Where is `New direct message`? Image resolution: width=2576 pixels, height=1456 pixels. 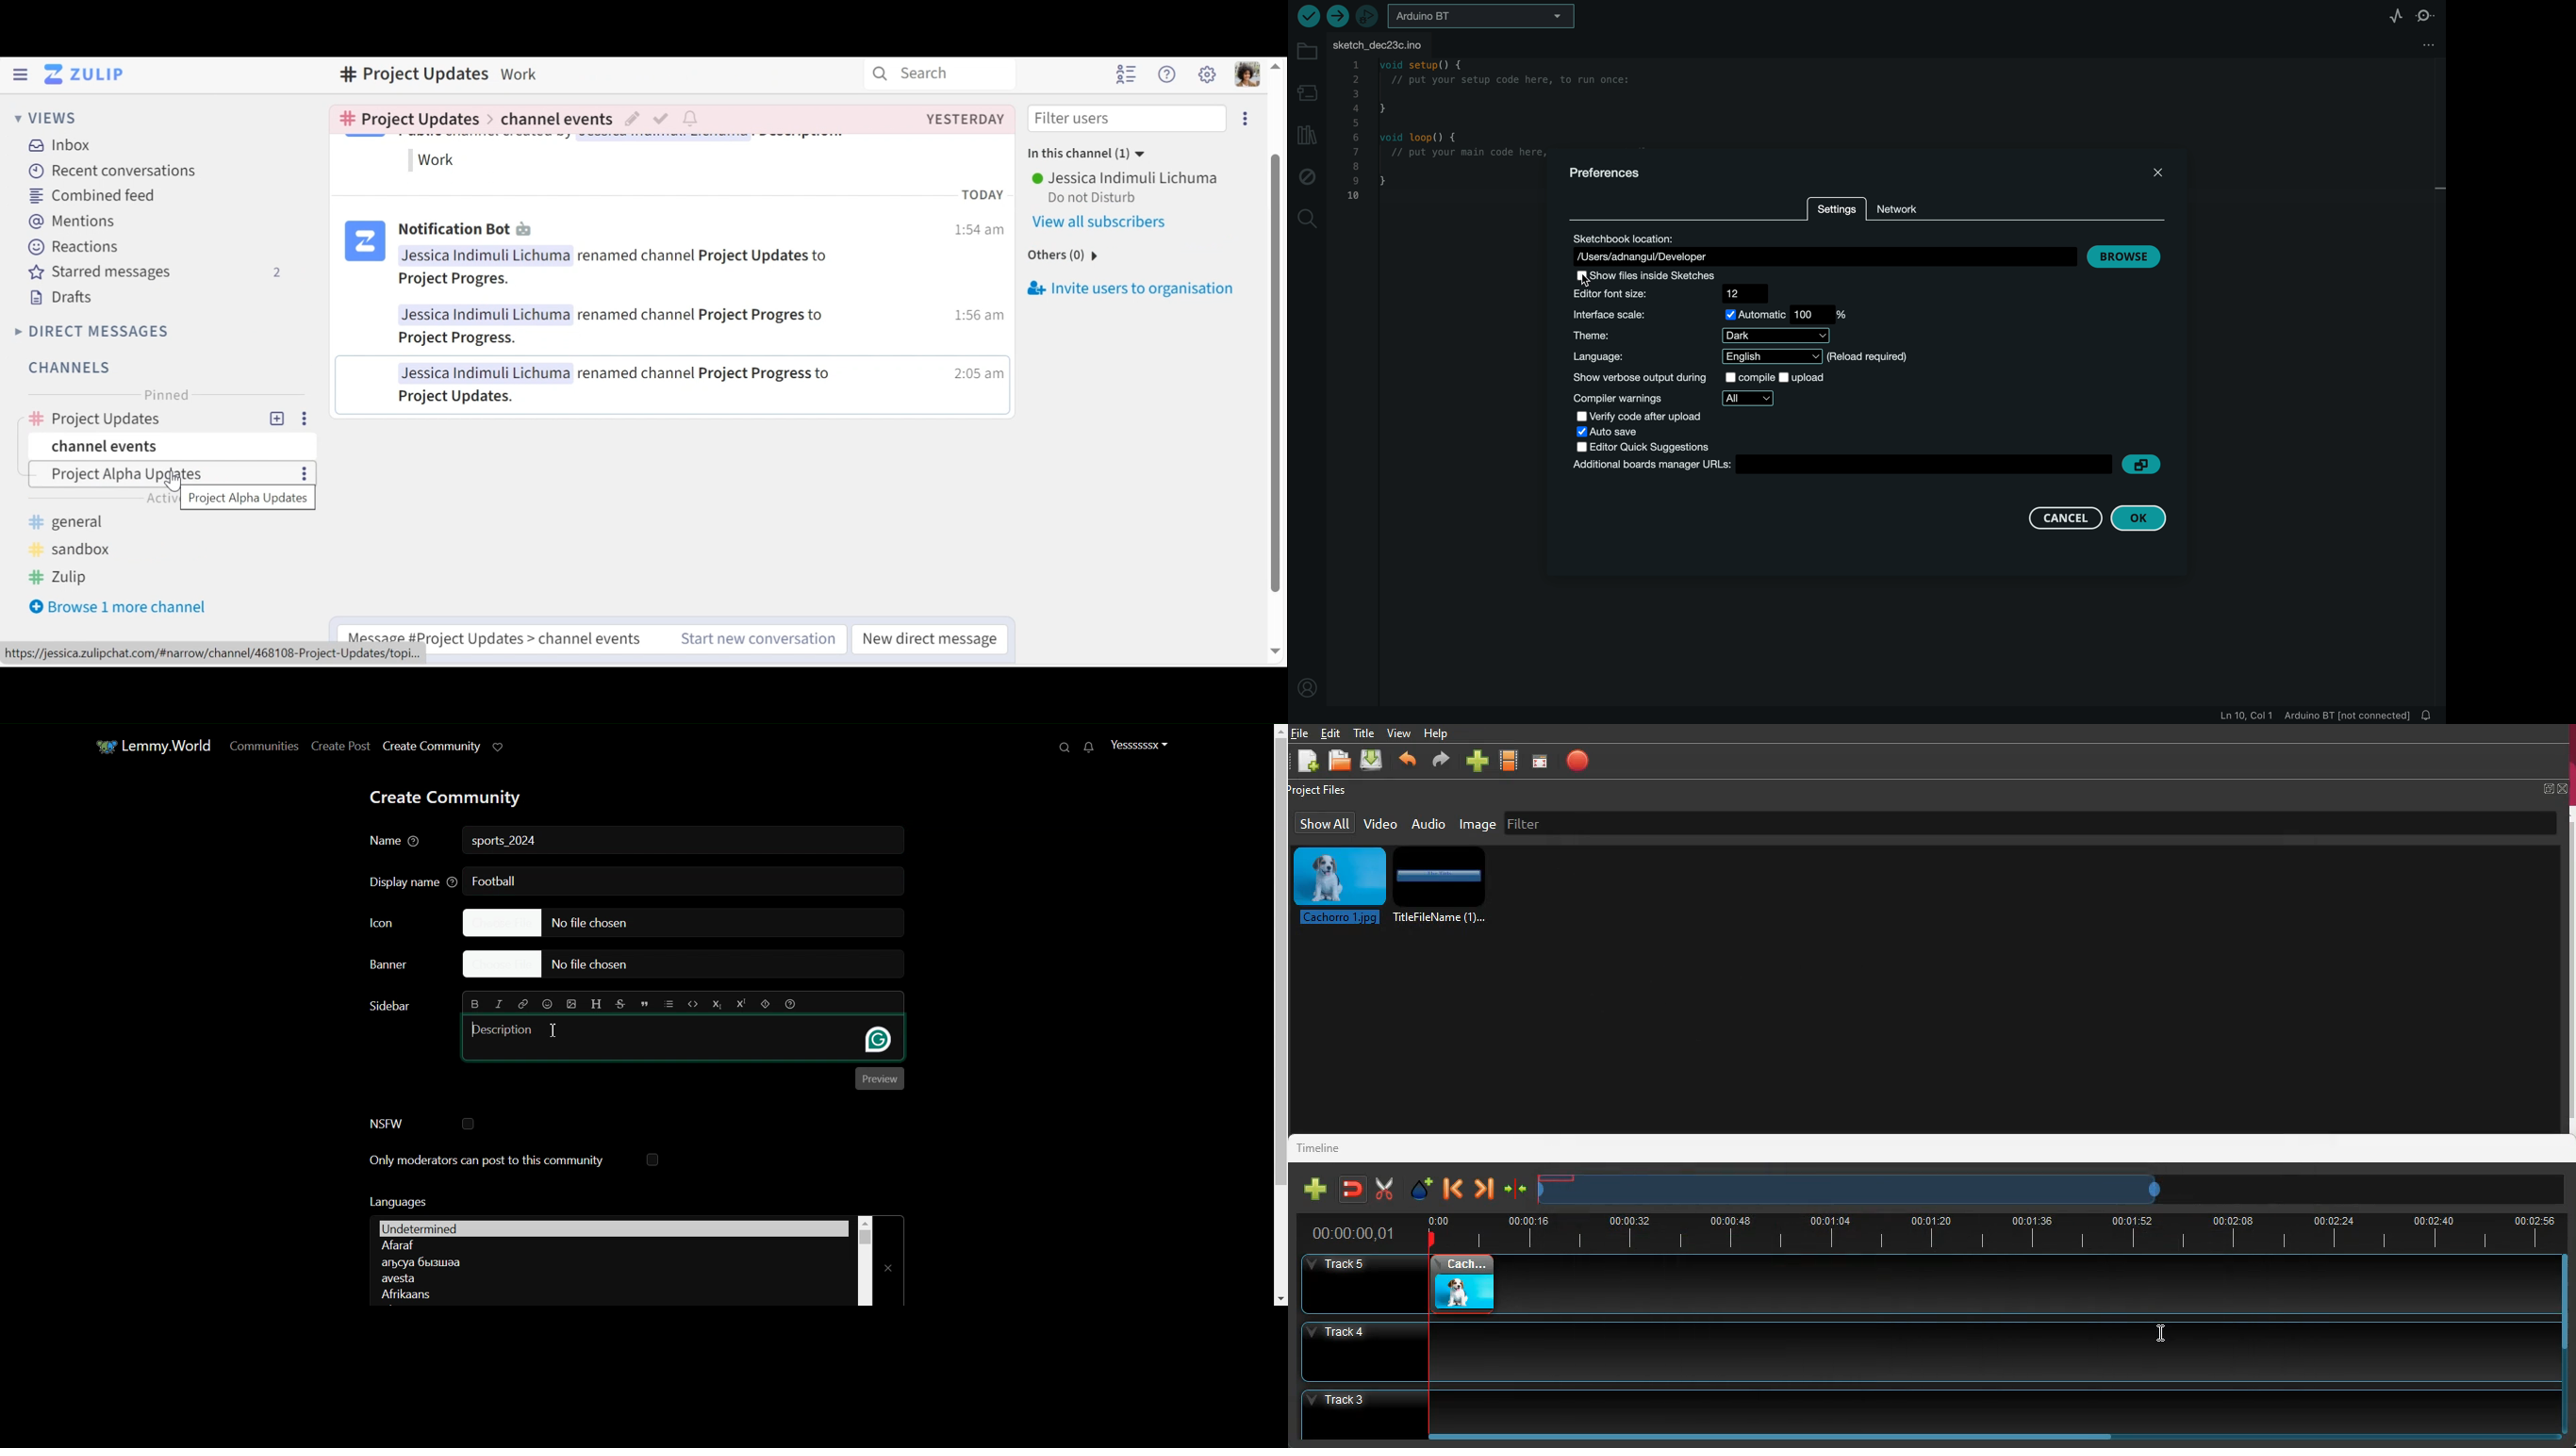 New direct message is located at coordinates (932, 637).